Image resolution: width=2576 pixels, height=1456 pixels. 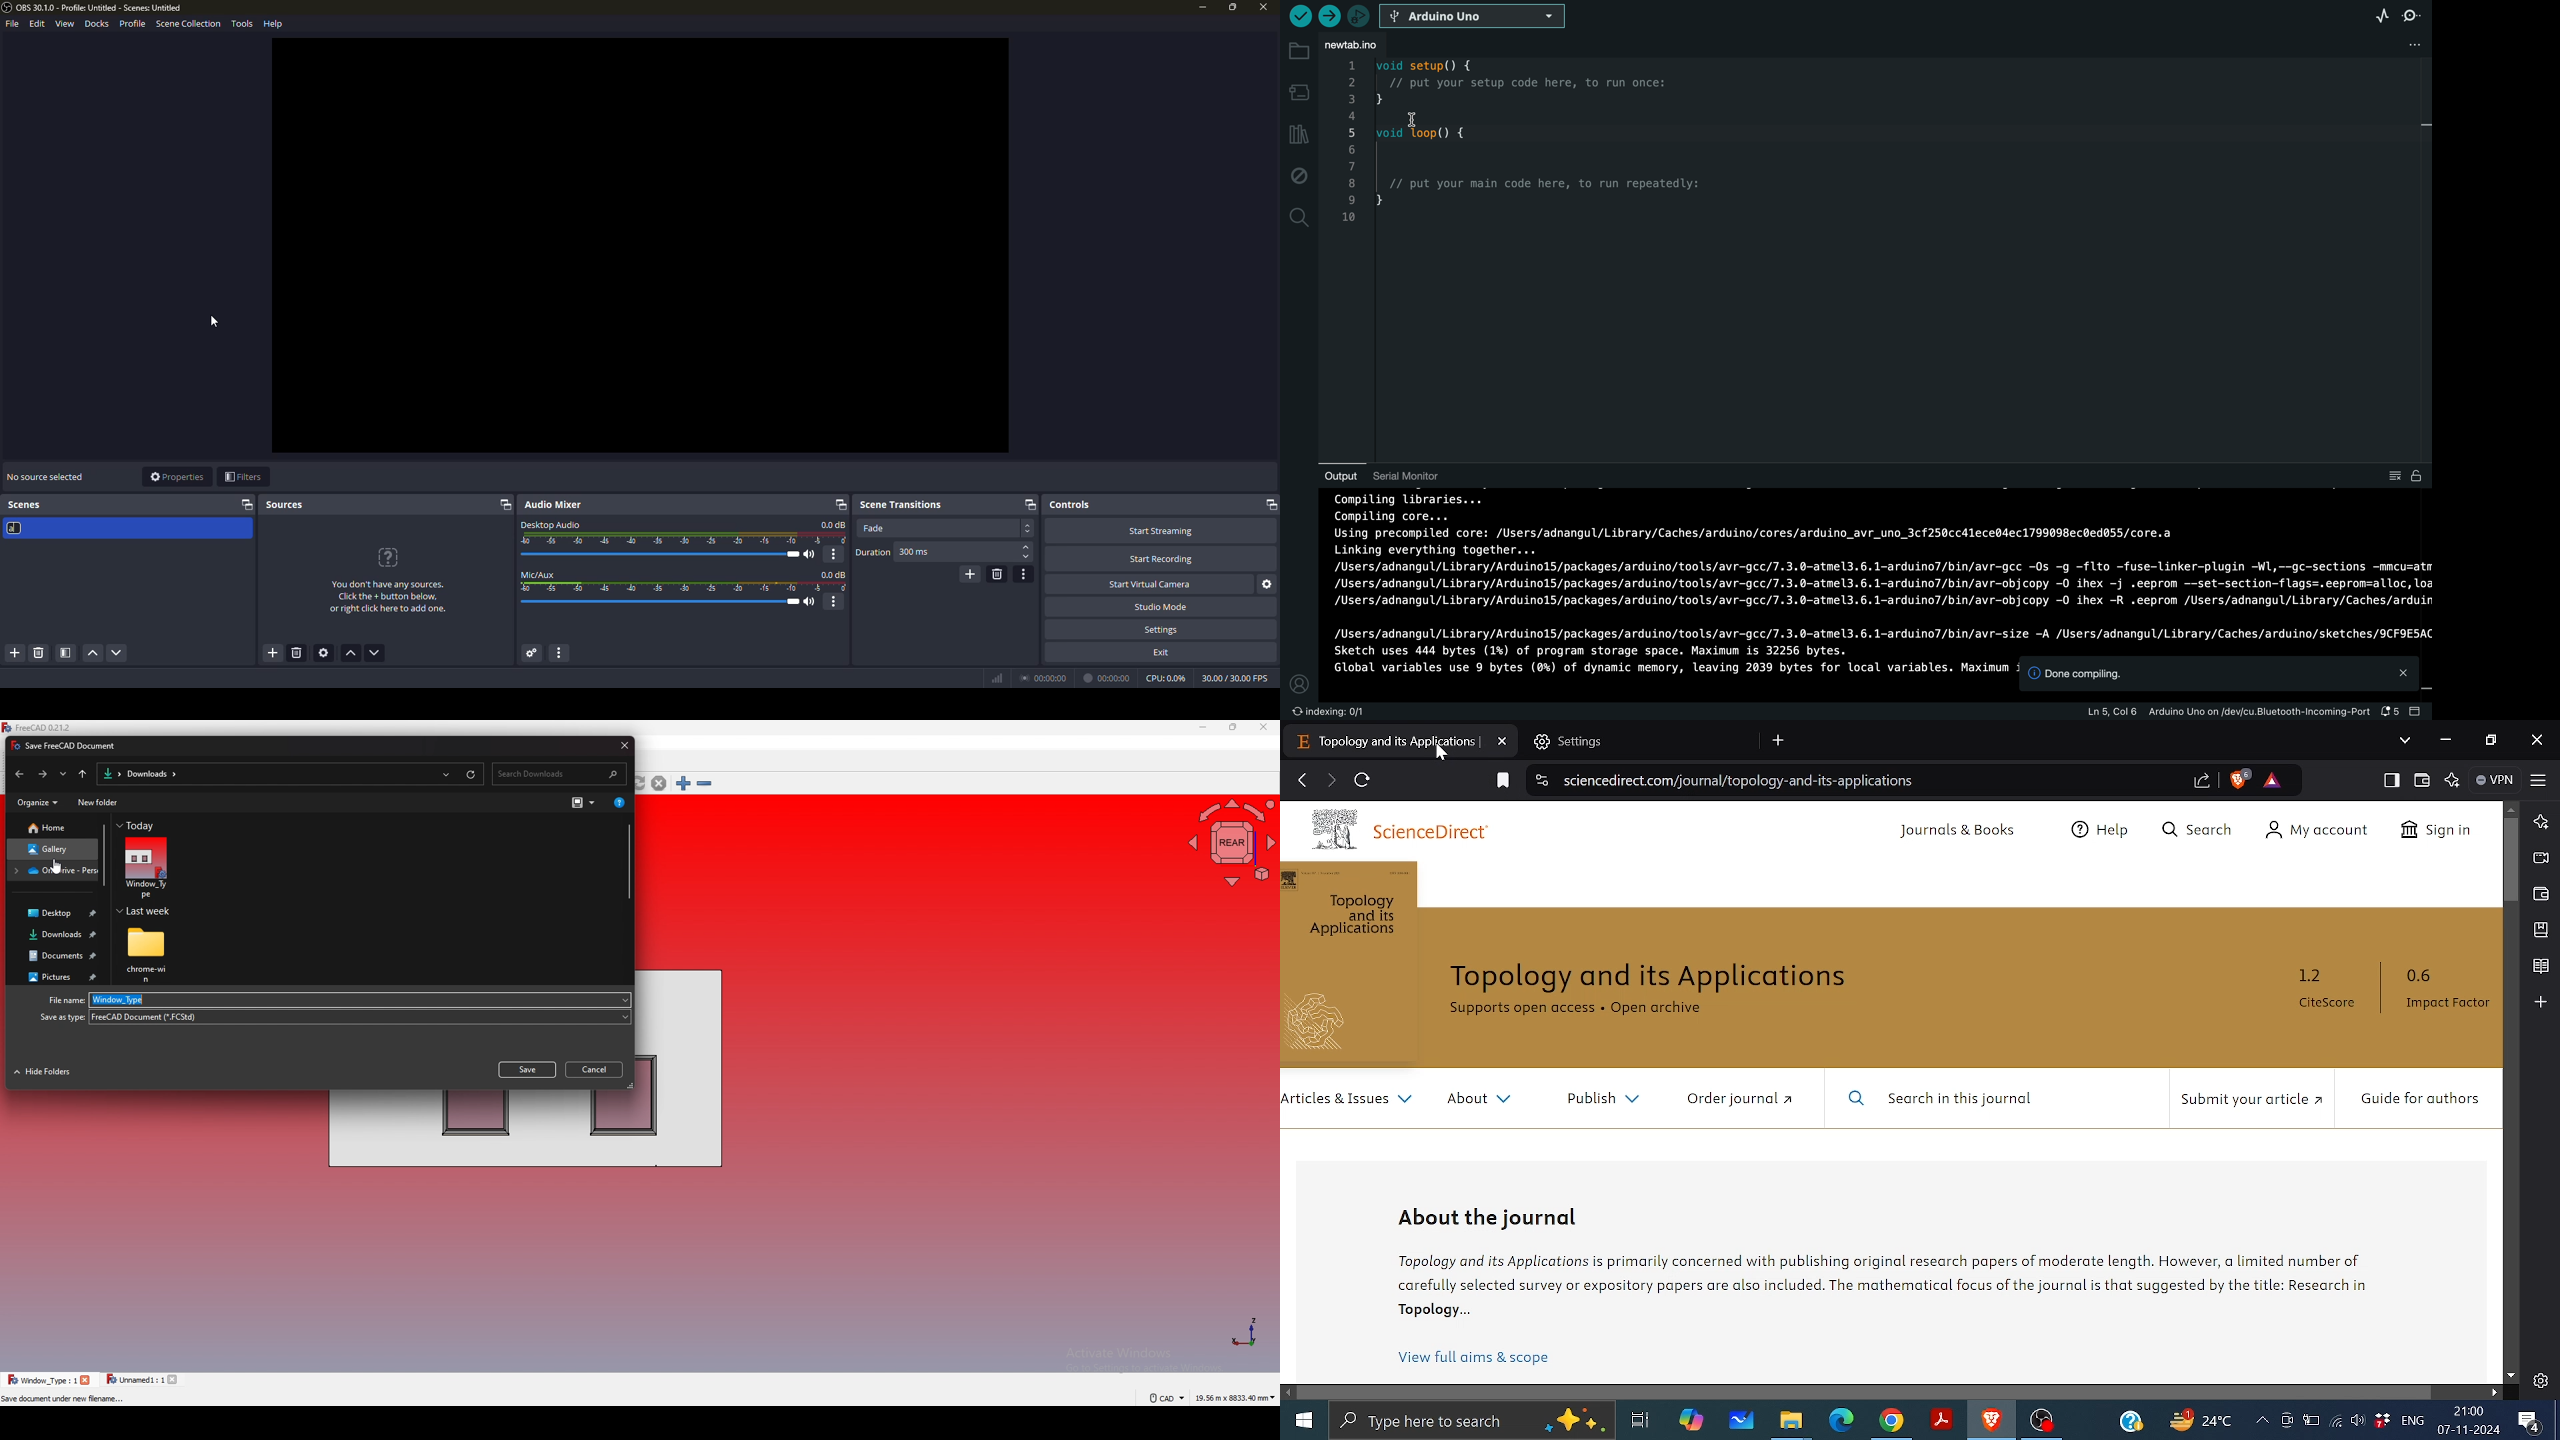 I want to click on select down, so click(x=1026, y=558).